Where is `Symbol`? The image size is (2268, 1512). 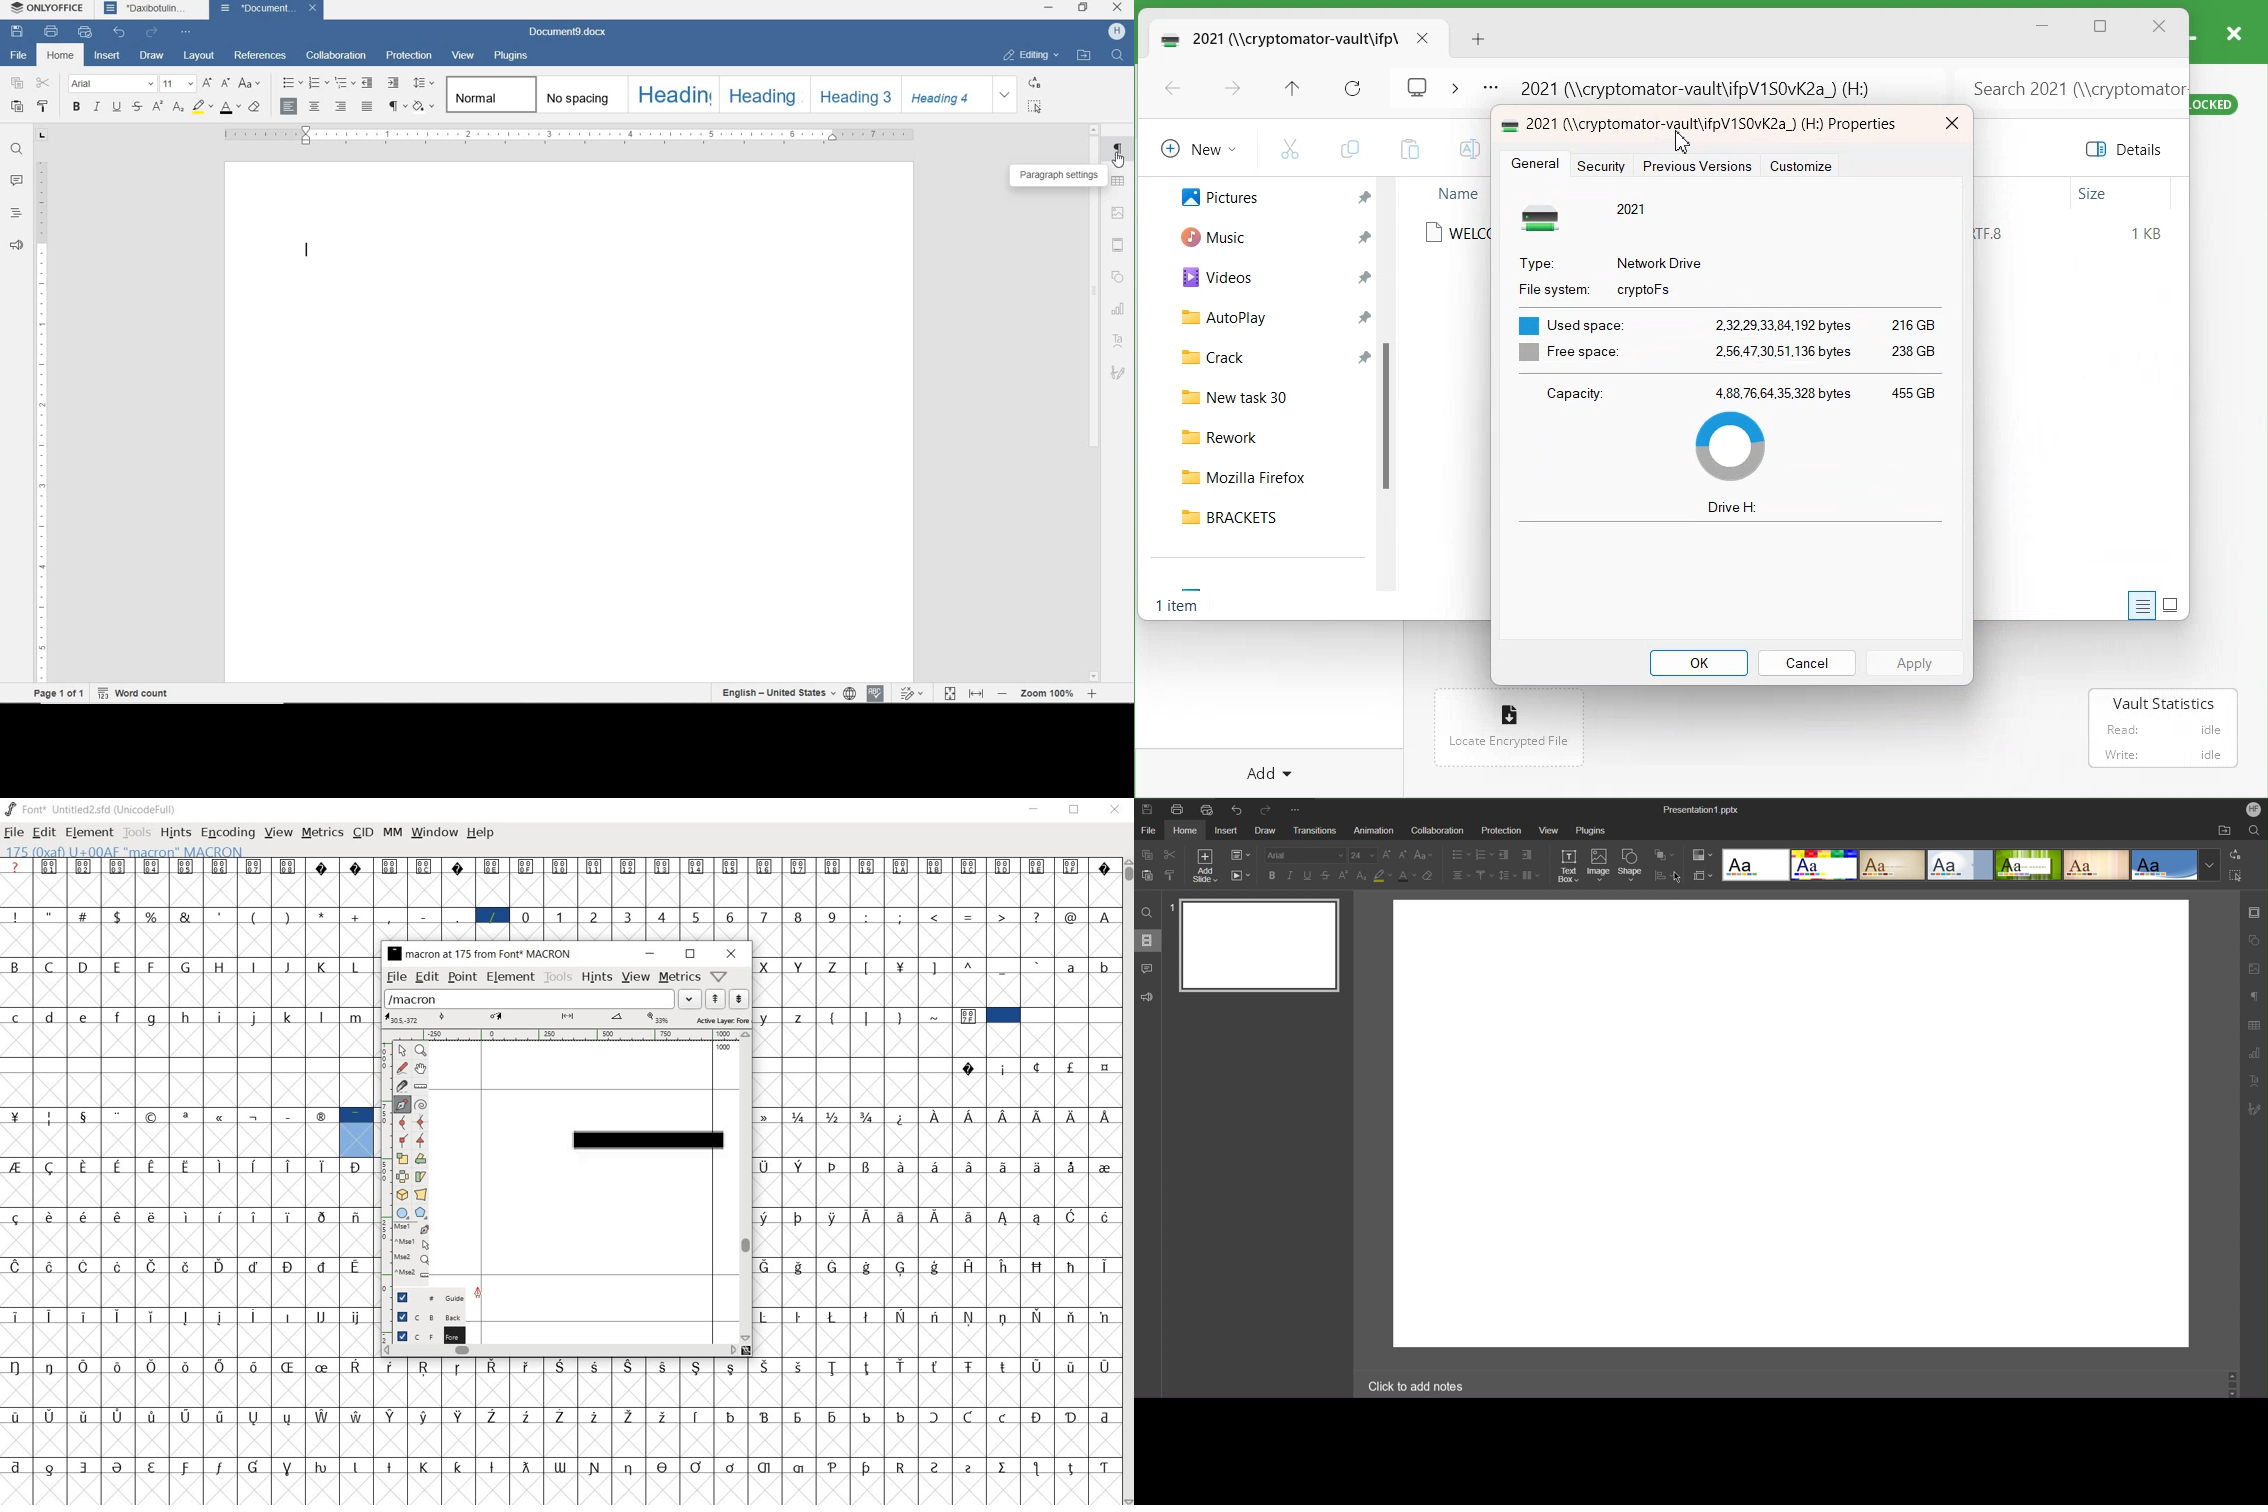 Symbol is located at coordinates (935, 1216).